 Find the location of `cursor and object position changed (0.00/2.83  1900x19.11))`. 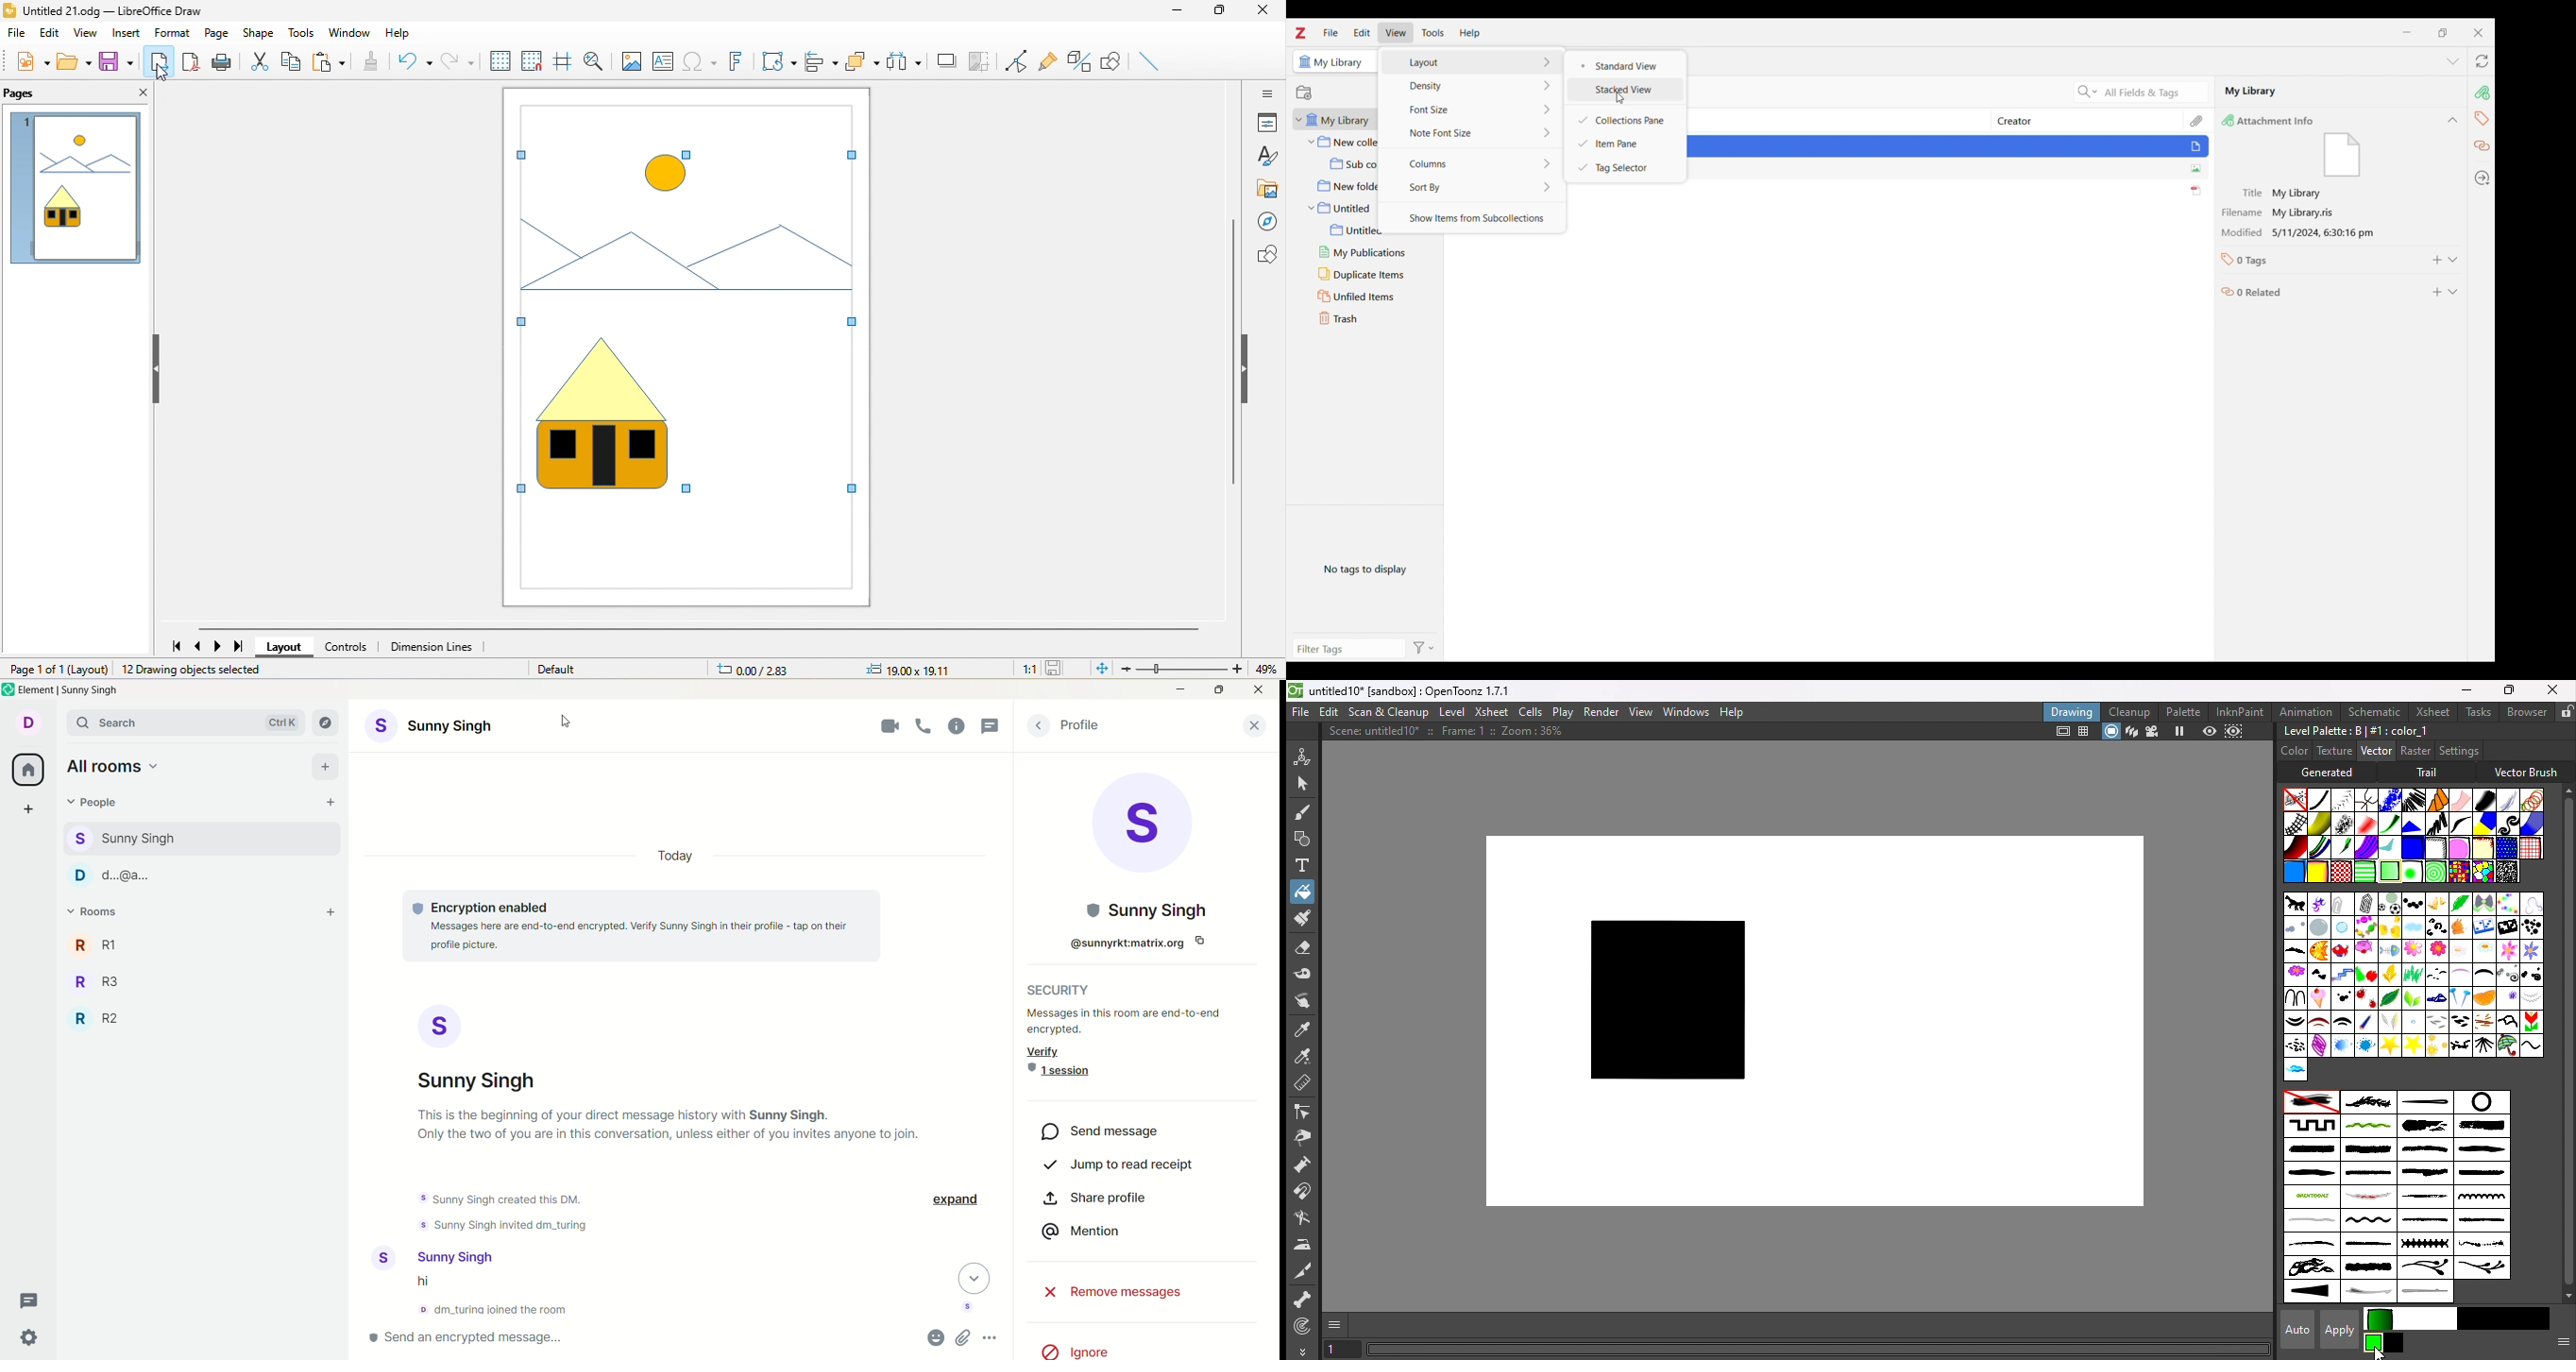

cursor and object position changed (0.00/2.83  1900x19.11)) is located at coordinates (843, 670).